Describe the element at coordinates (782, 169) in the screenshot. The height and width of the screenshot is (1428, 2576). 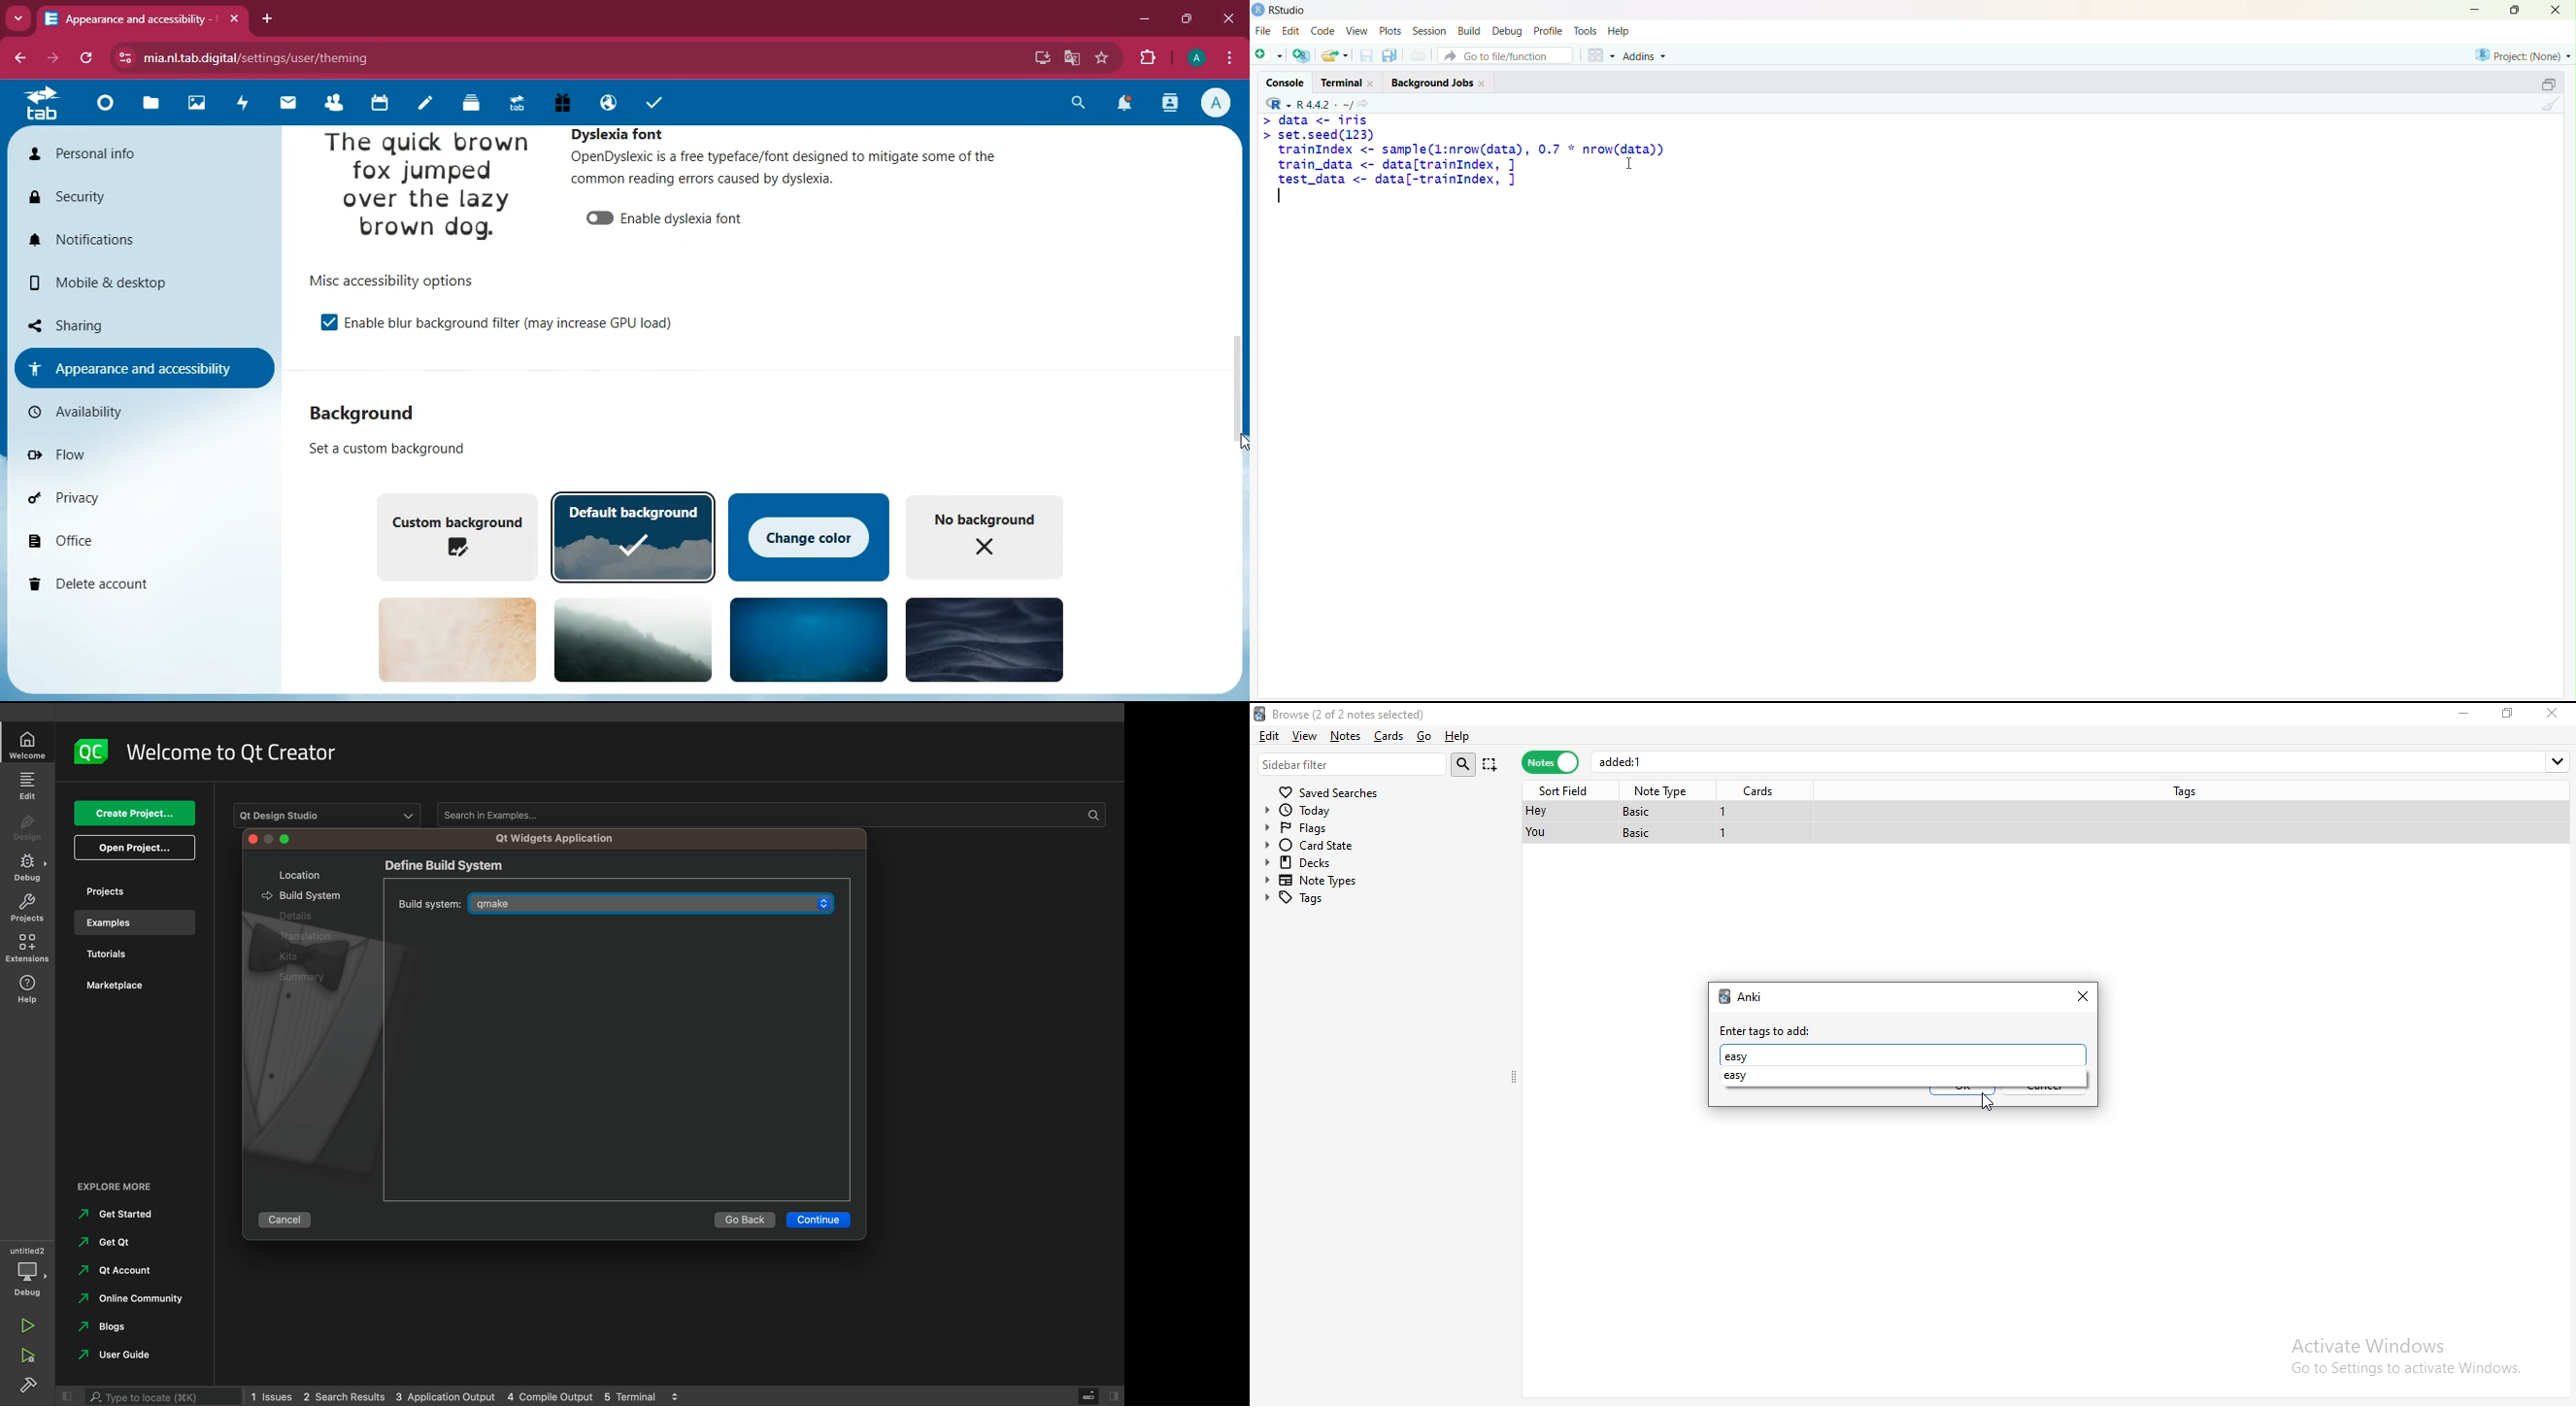
I see `OpenDyslexic is a free typeface/font designed to mitigate some of the  common reading errors caused by dyslexia.` at that location.